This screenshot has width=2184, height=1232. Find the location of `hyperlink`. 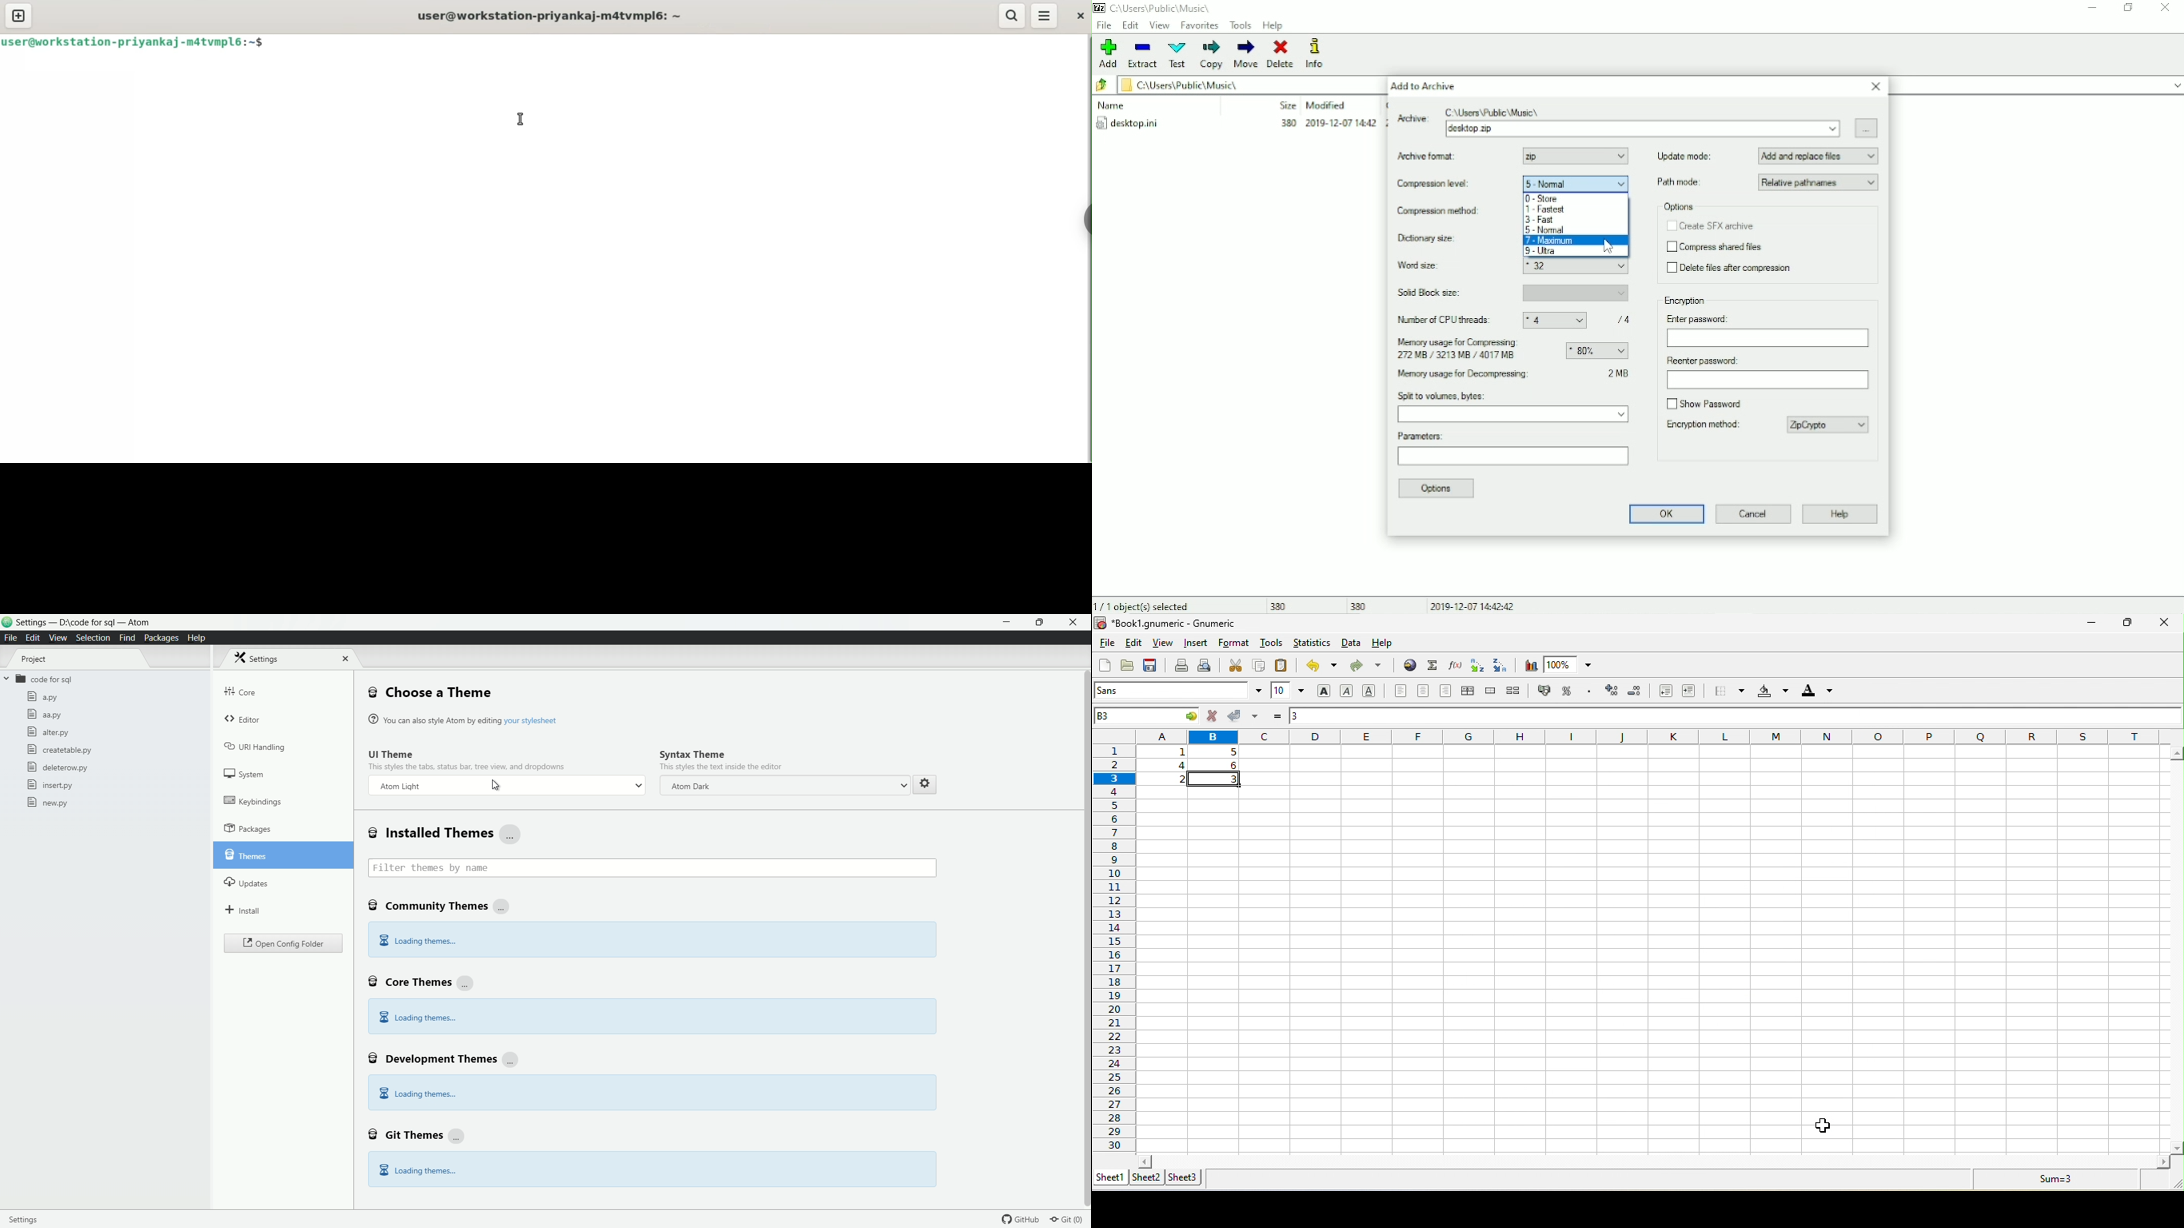

hyperlink is located at coordinates (1408, 667).